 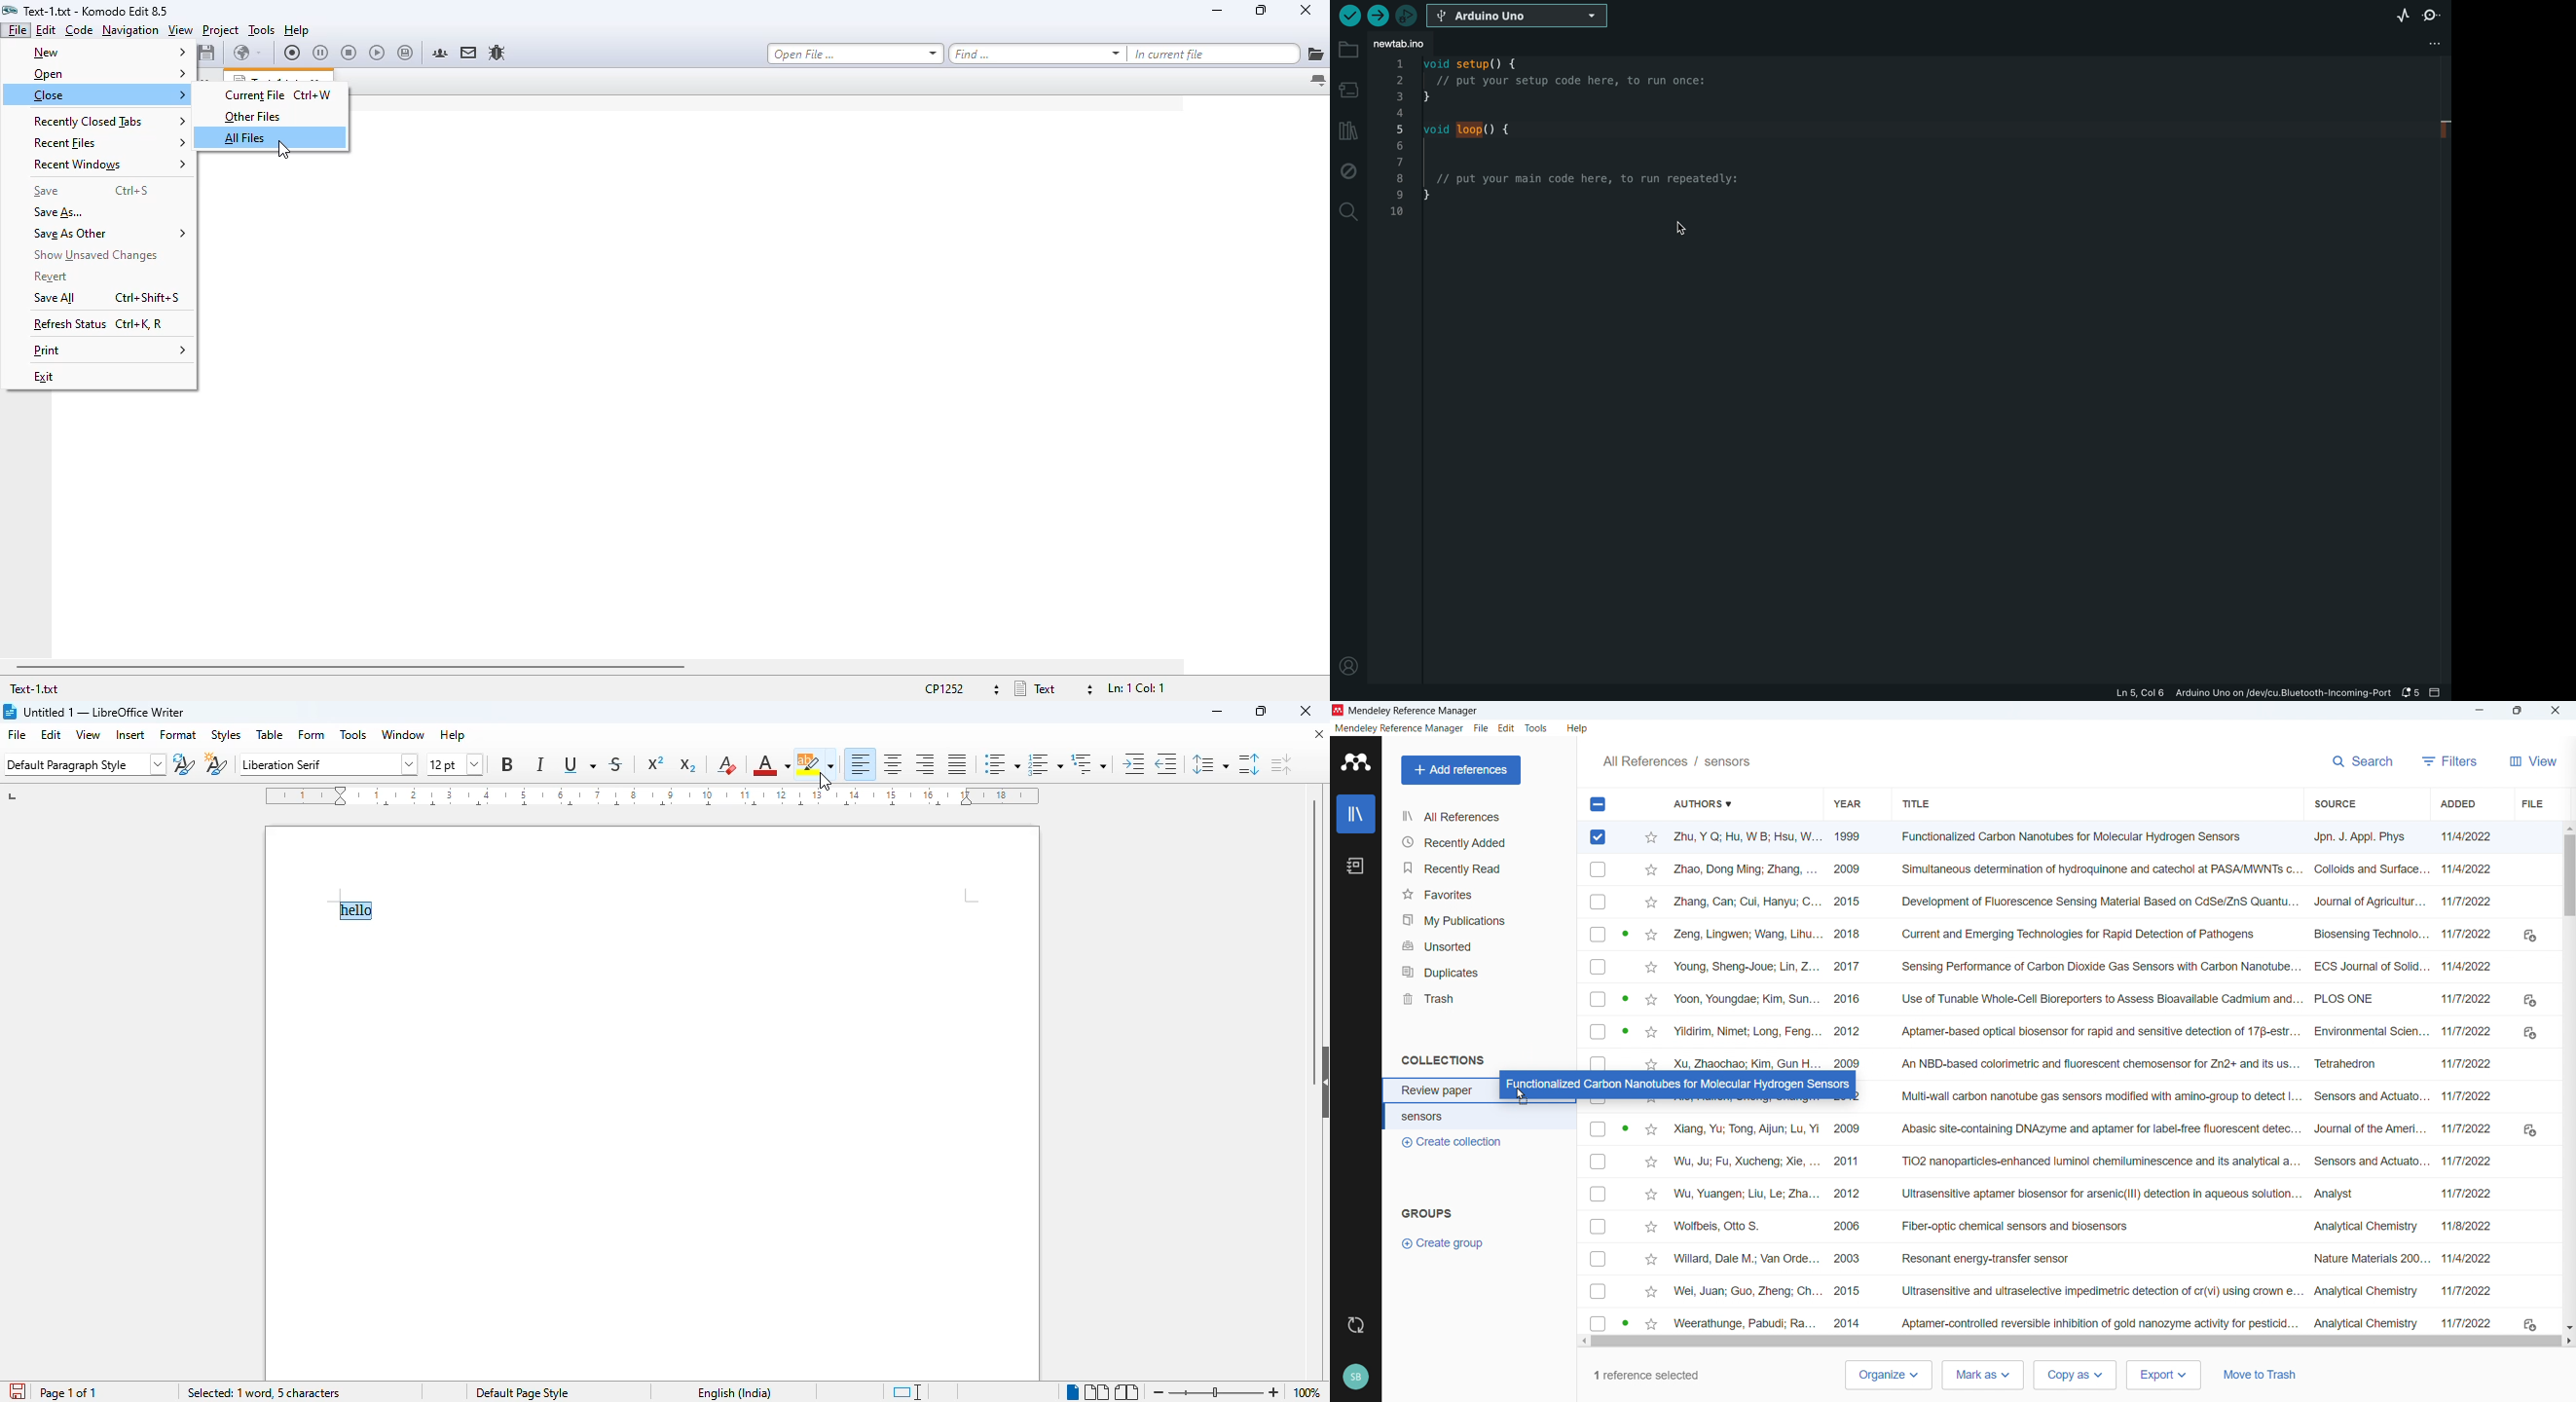 What do you see at coordinates (1482, 947) in the screenshot?
I see `Unsorted ` at bounding box center [1482, 947].